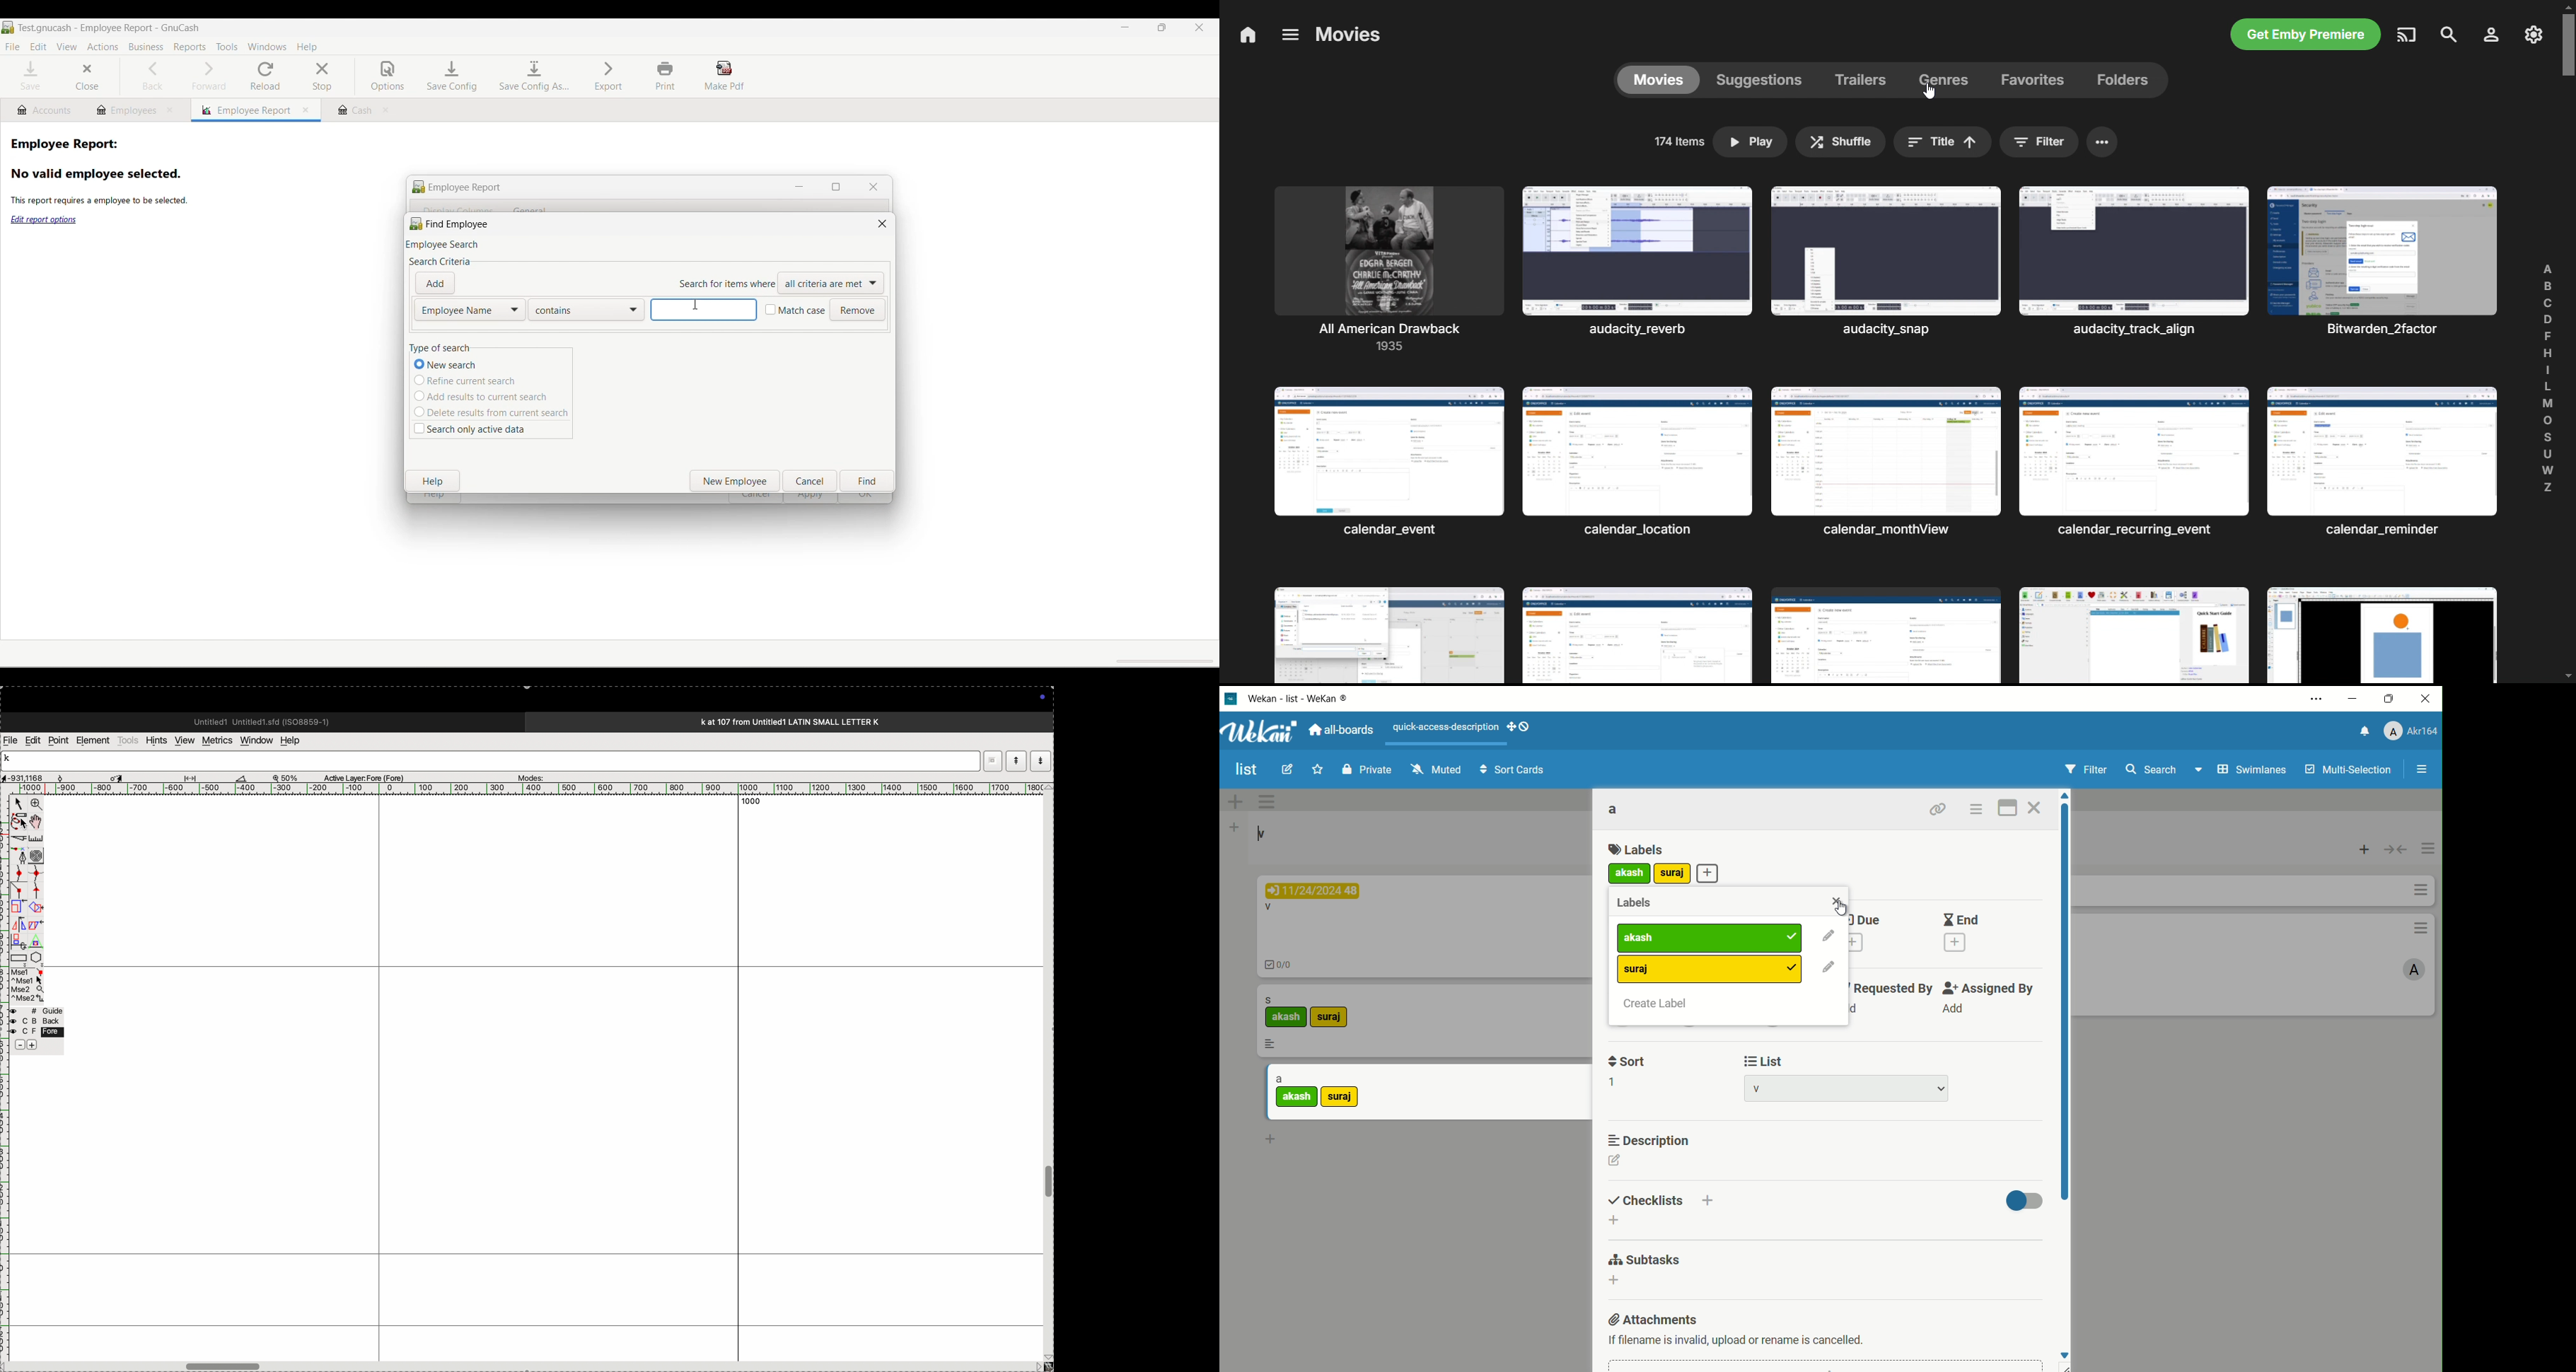  I want to click on Close window, so click(882, 224).